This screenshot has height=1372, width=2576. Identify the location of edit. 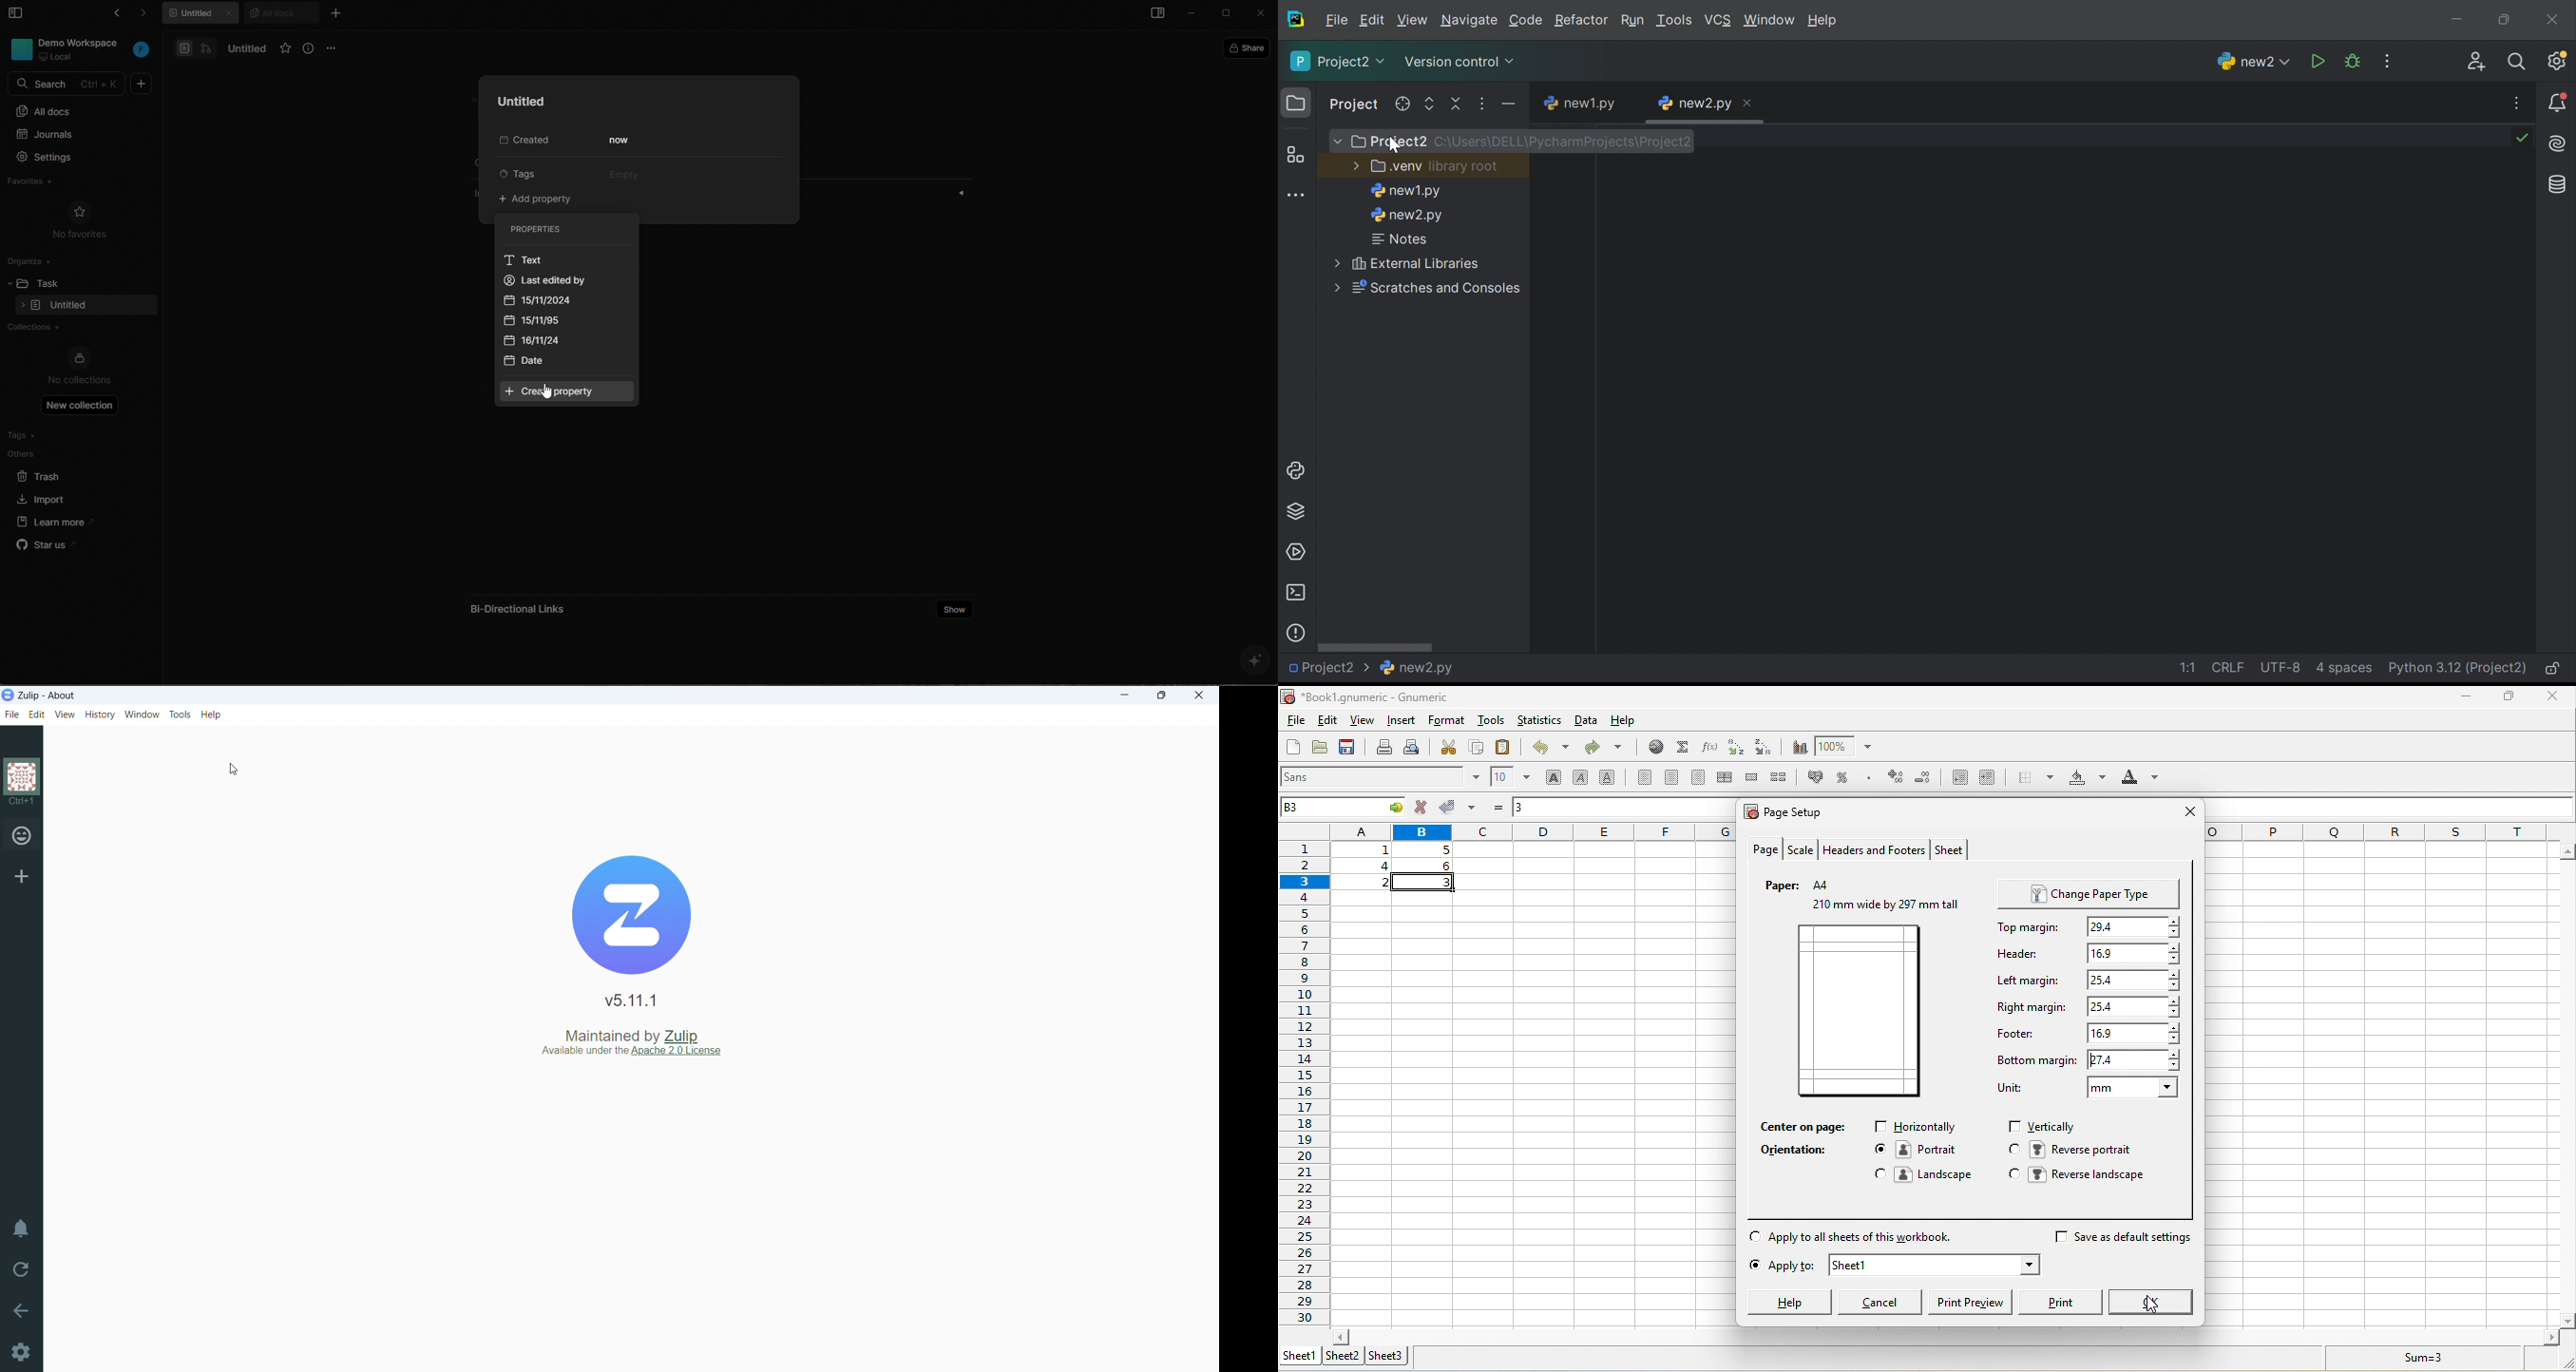
(1331, 721).